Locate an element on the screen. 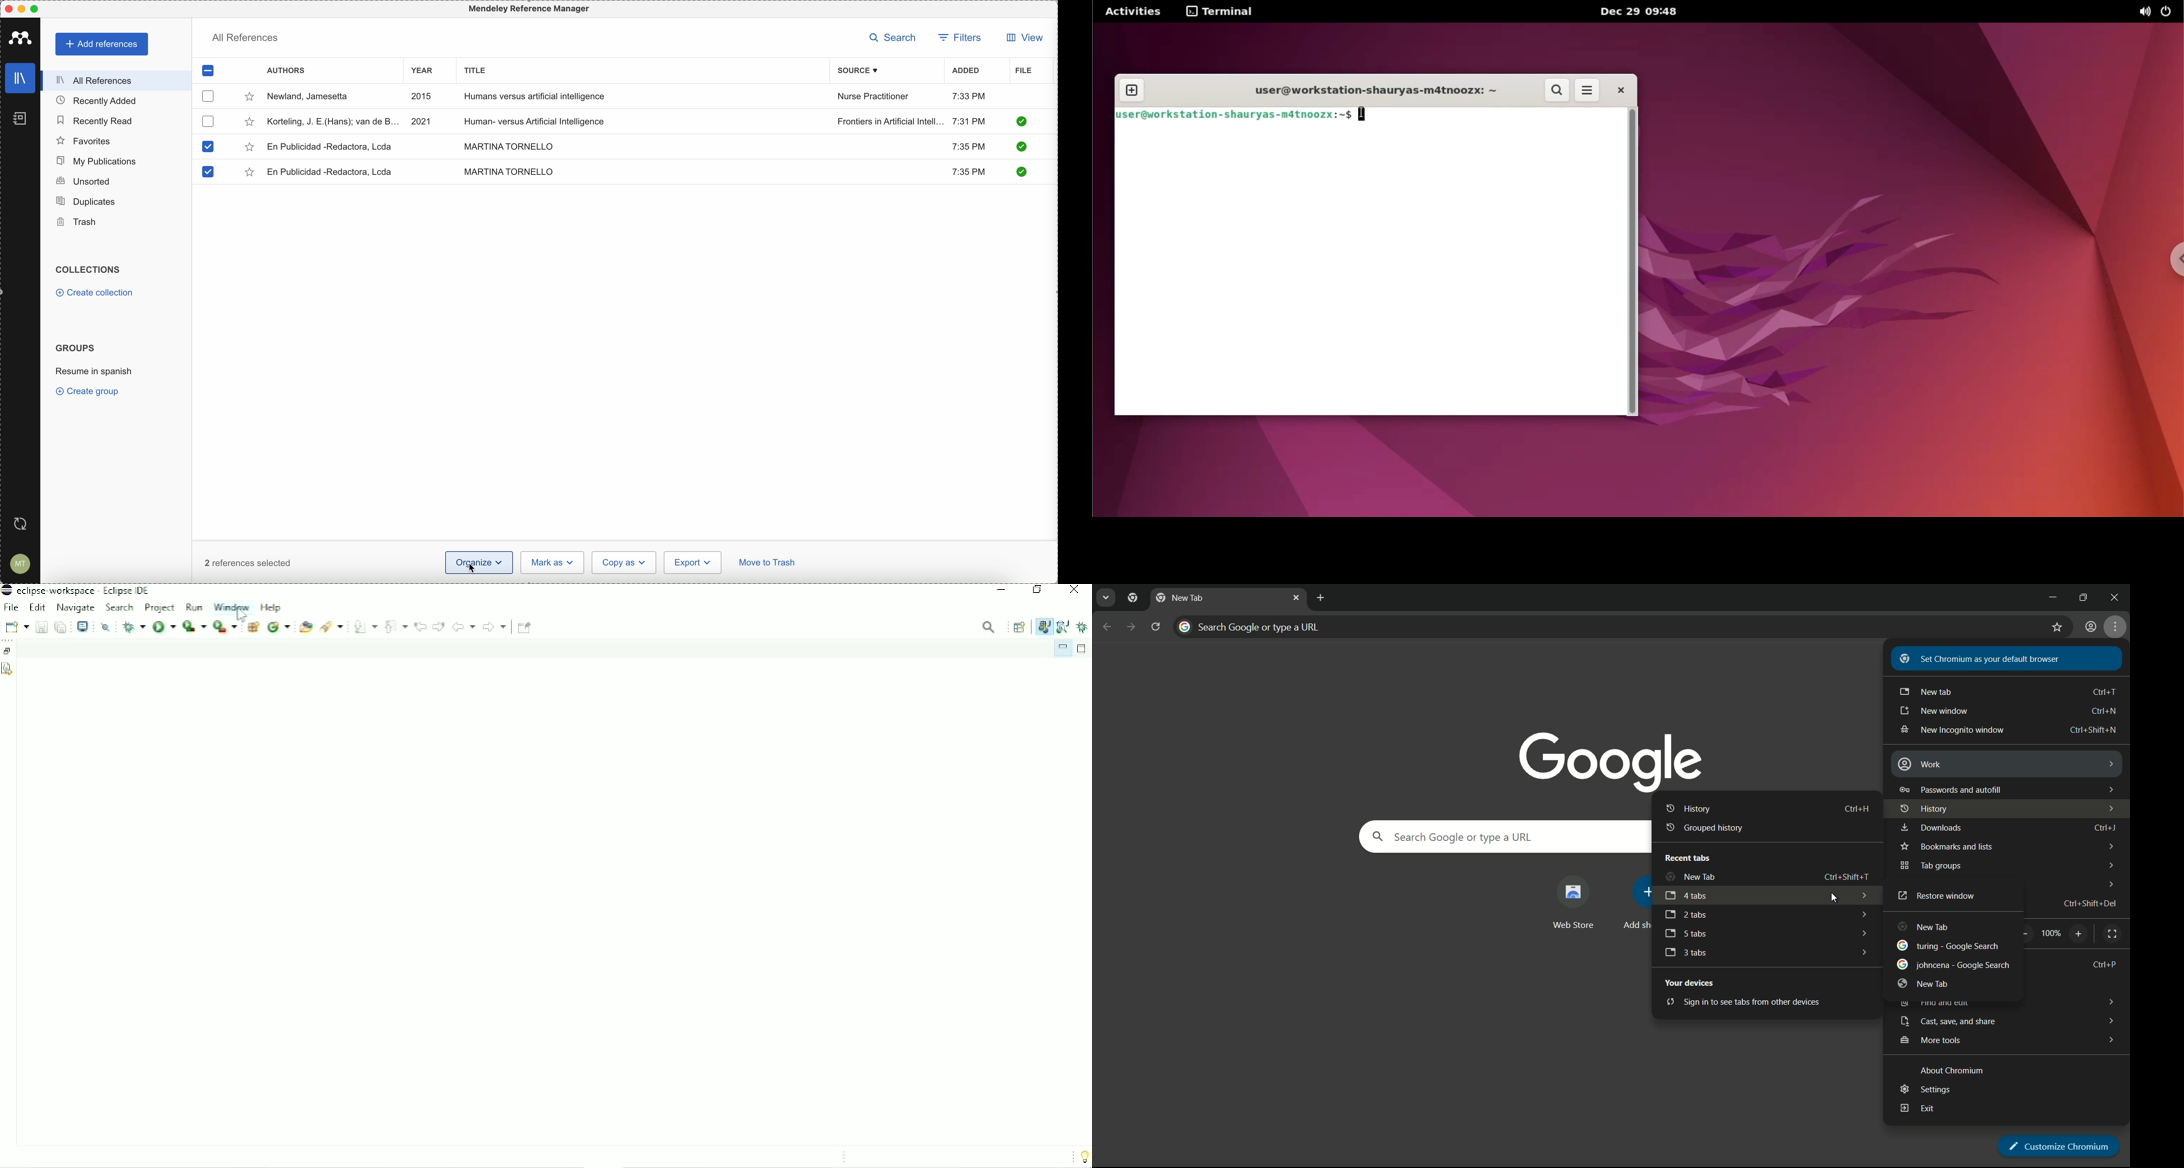  close program is located at coordinates (9, 9).